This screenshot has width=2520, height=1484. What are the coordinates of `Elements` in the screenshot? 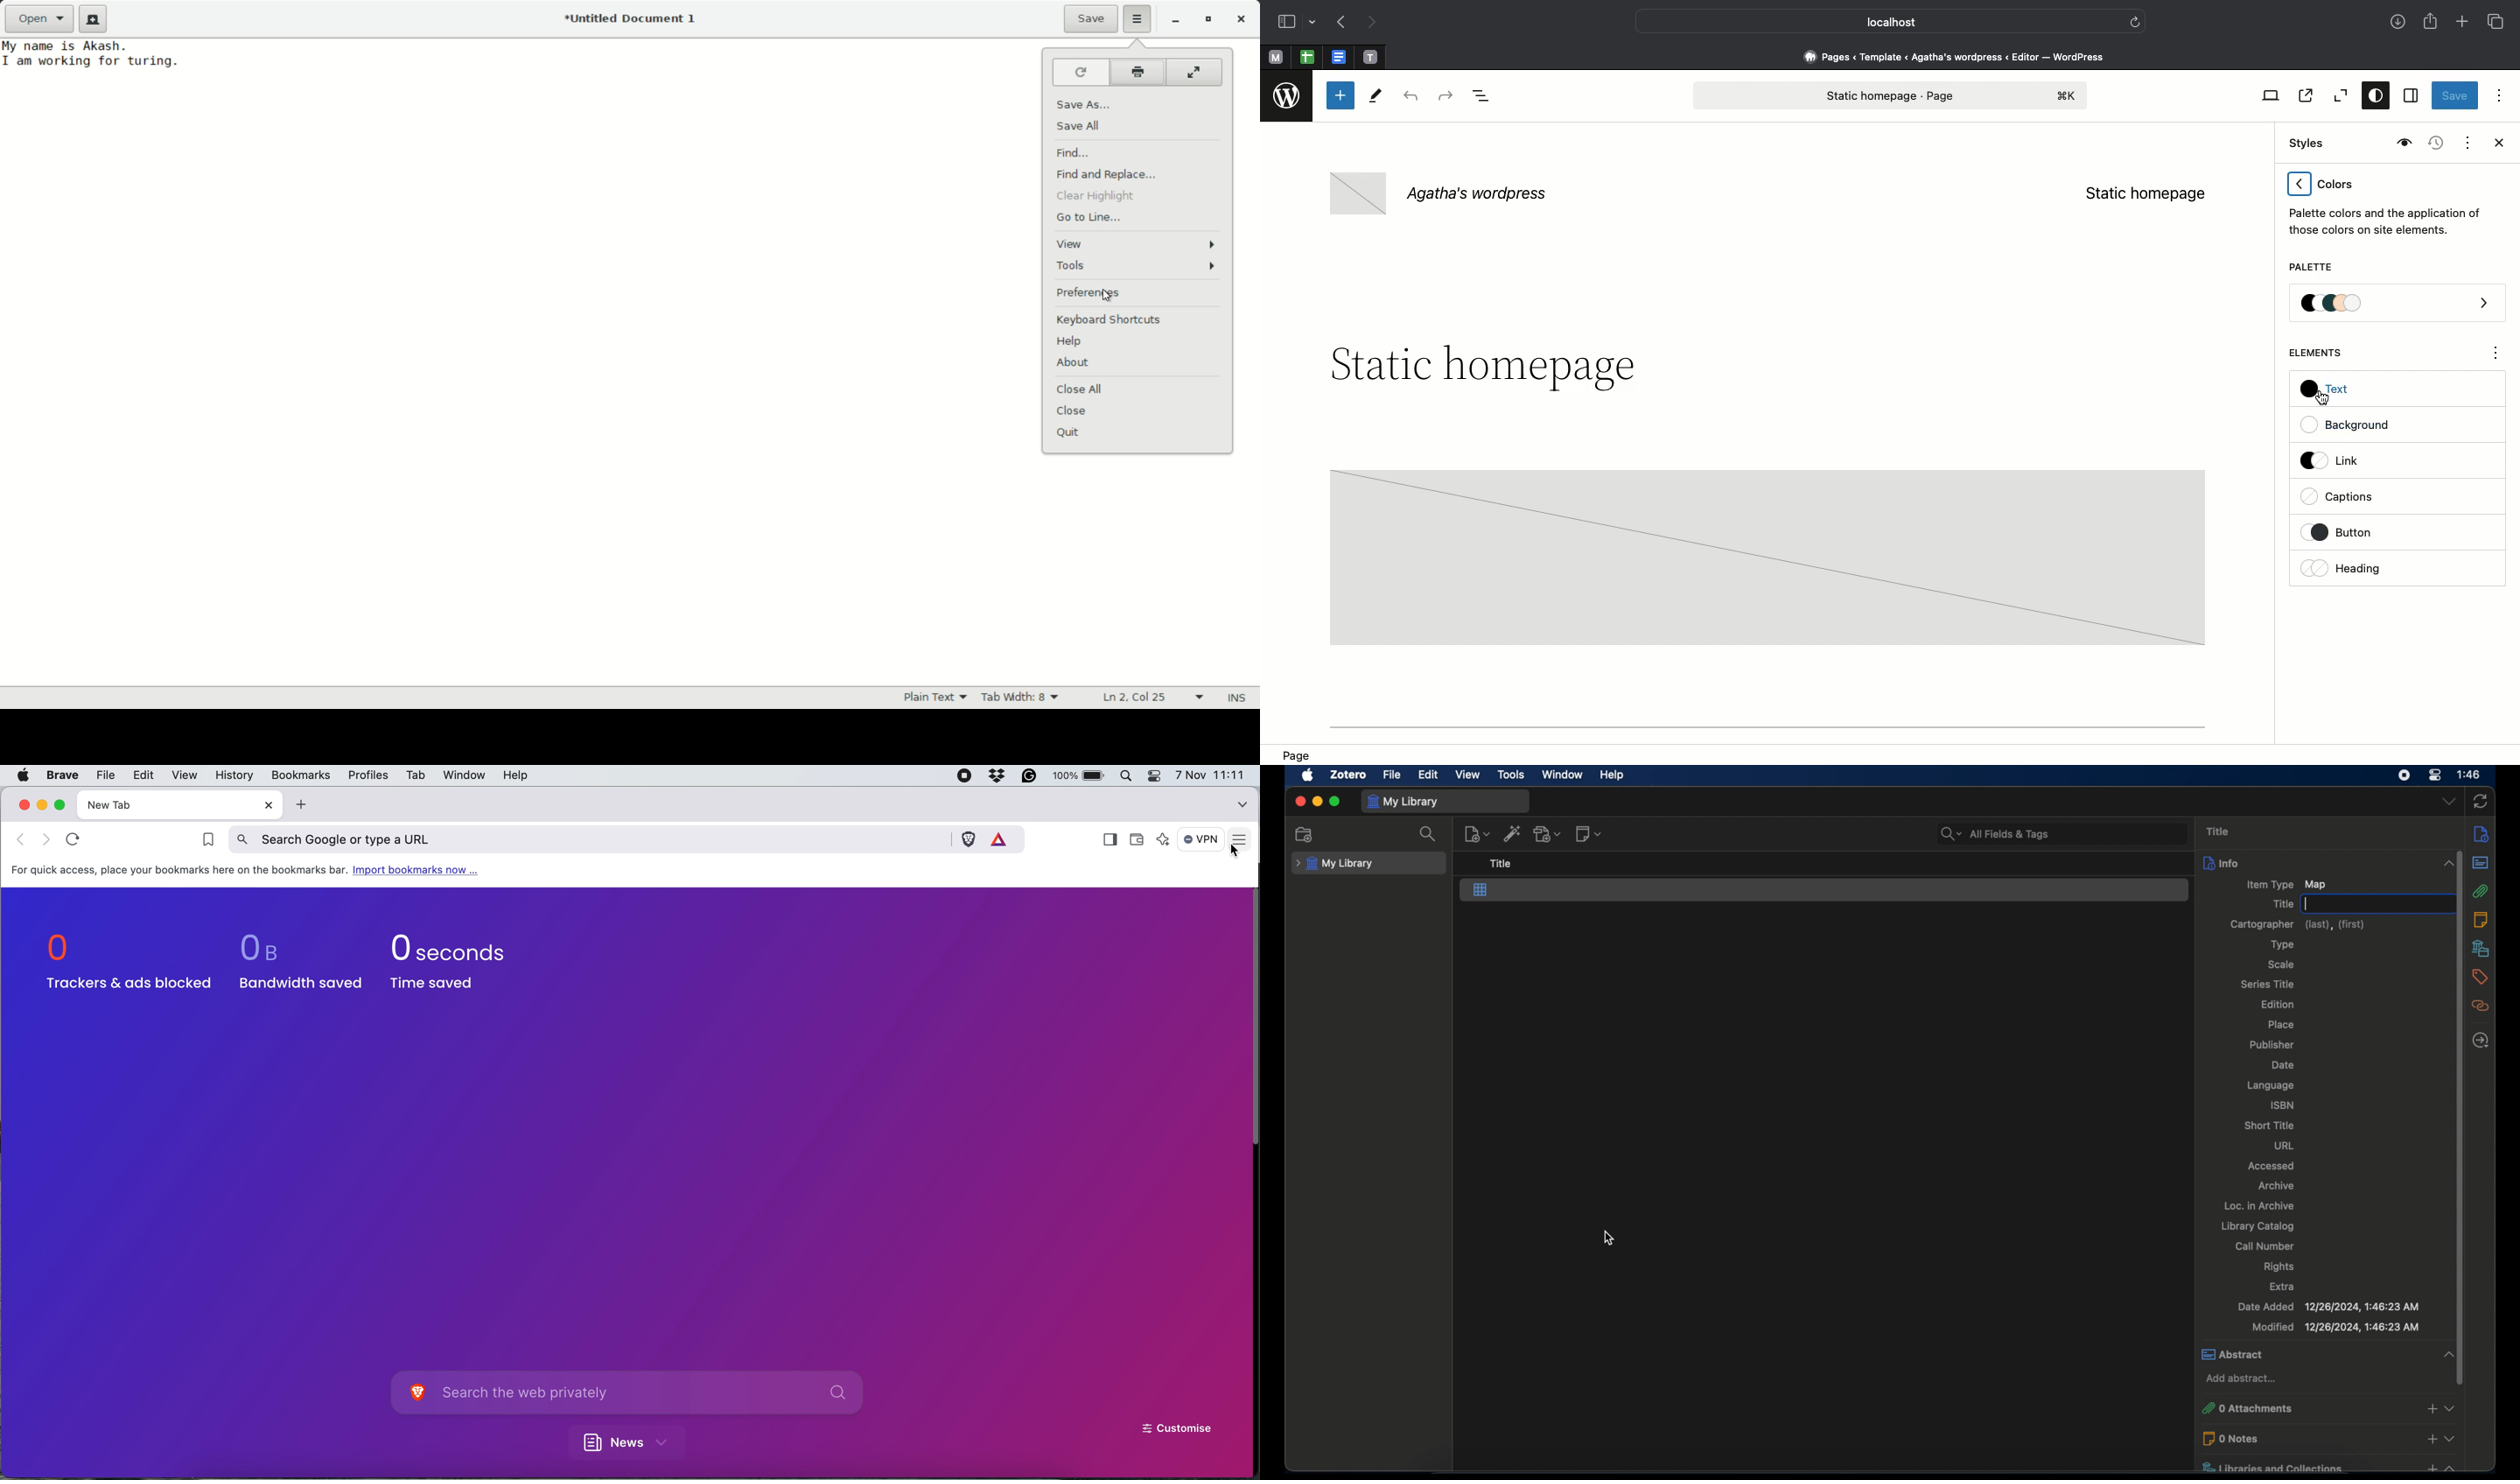 It's located at (2325, 353).